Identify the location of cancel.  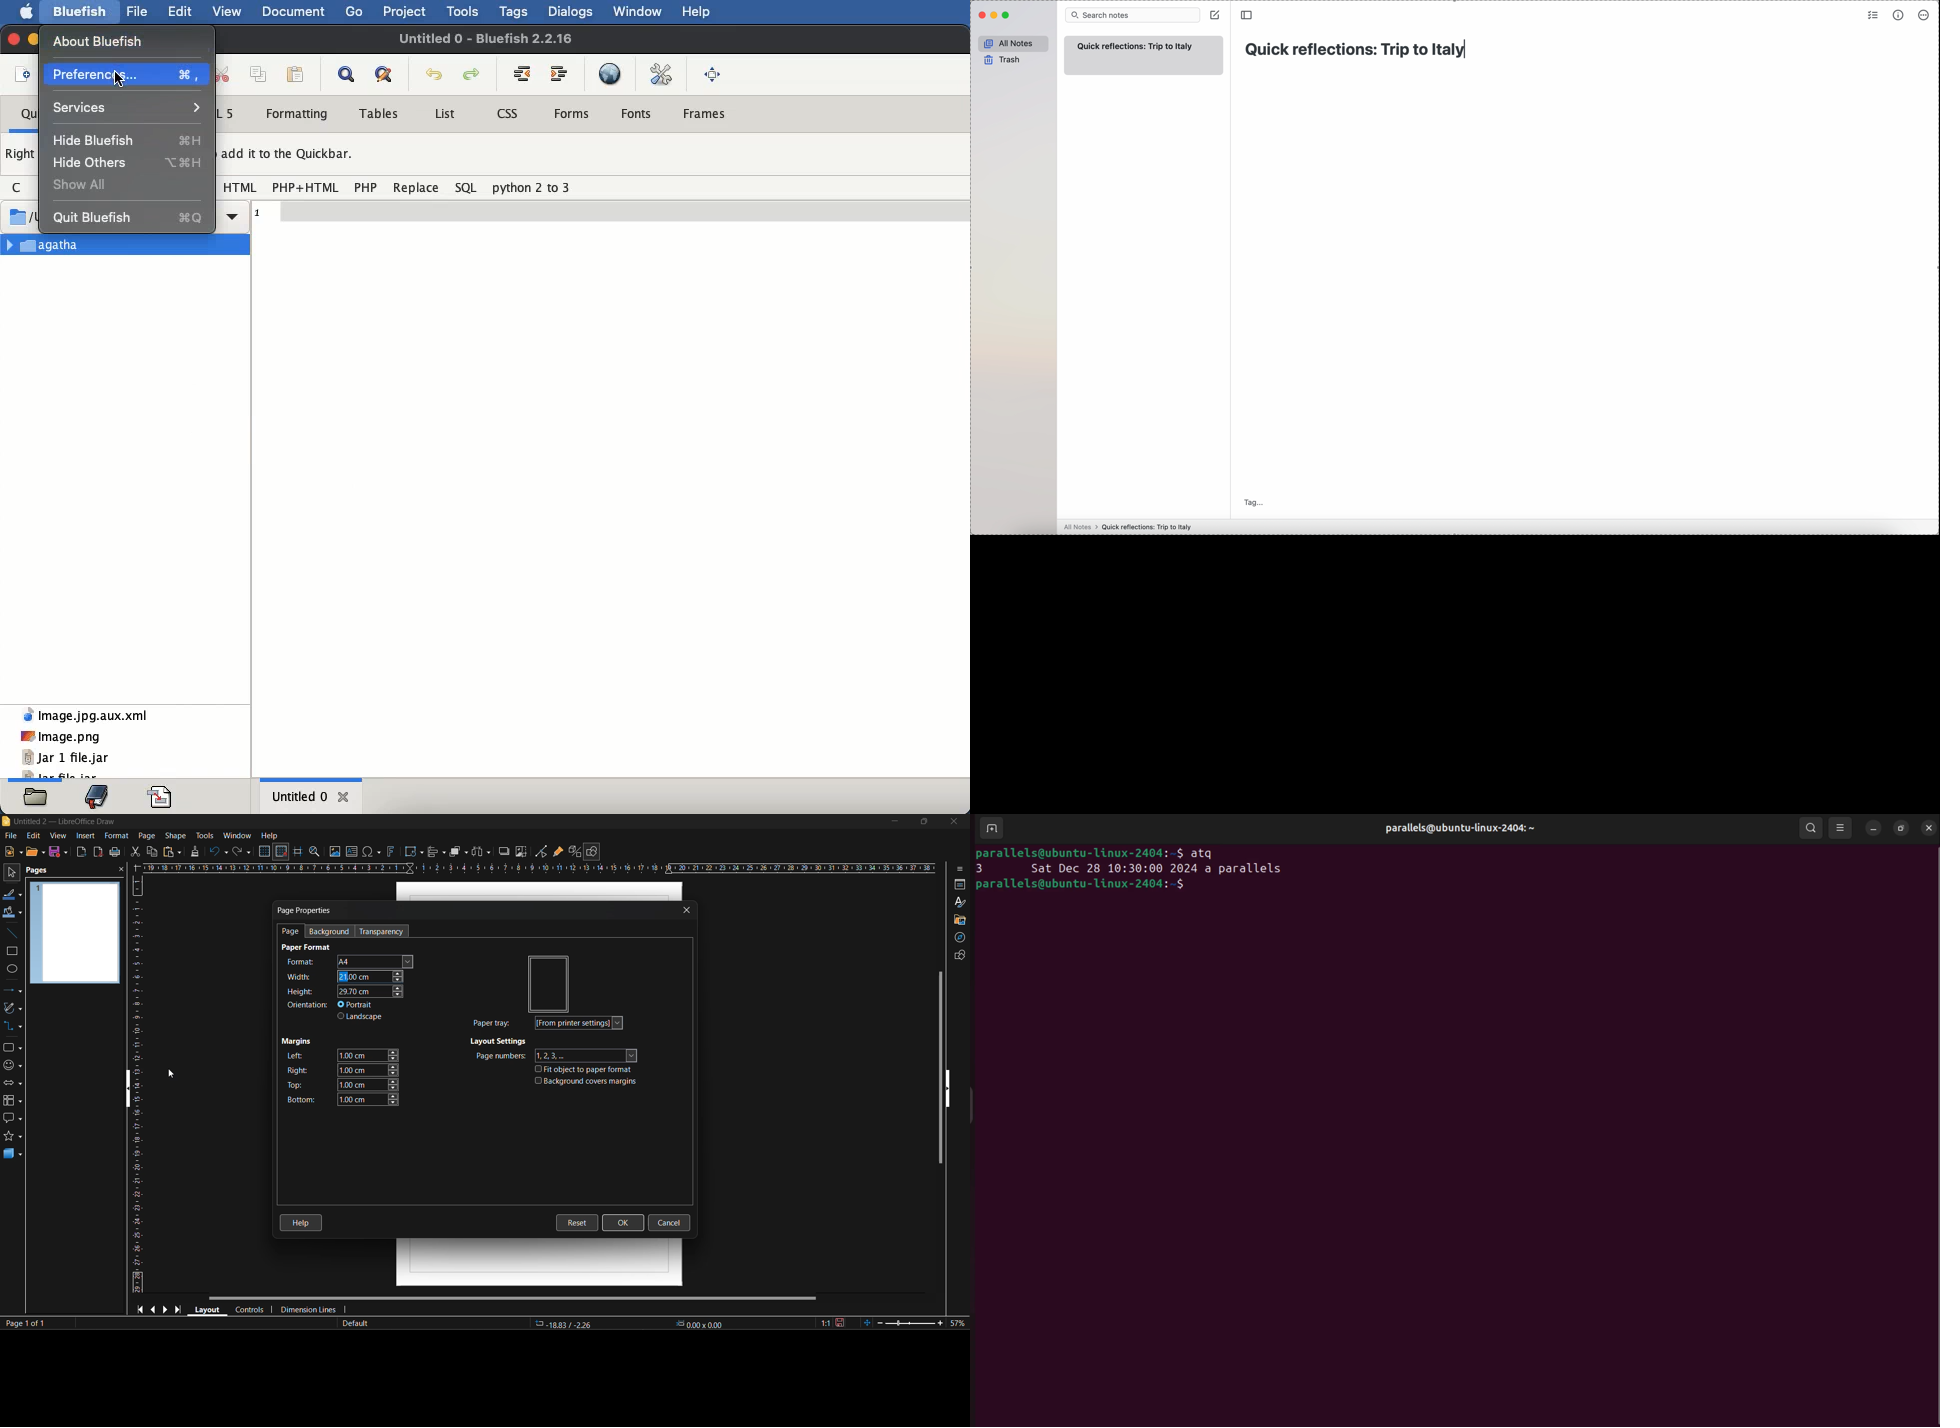
(670, 1223).